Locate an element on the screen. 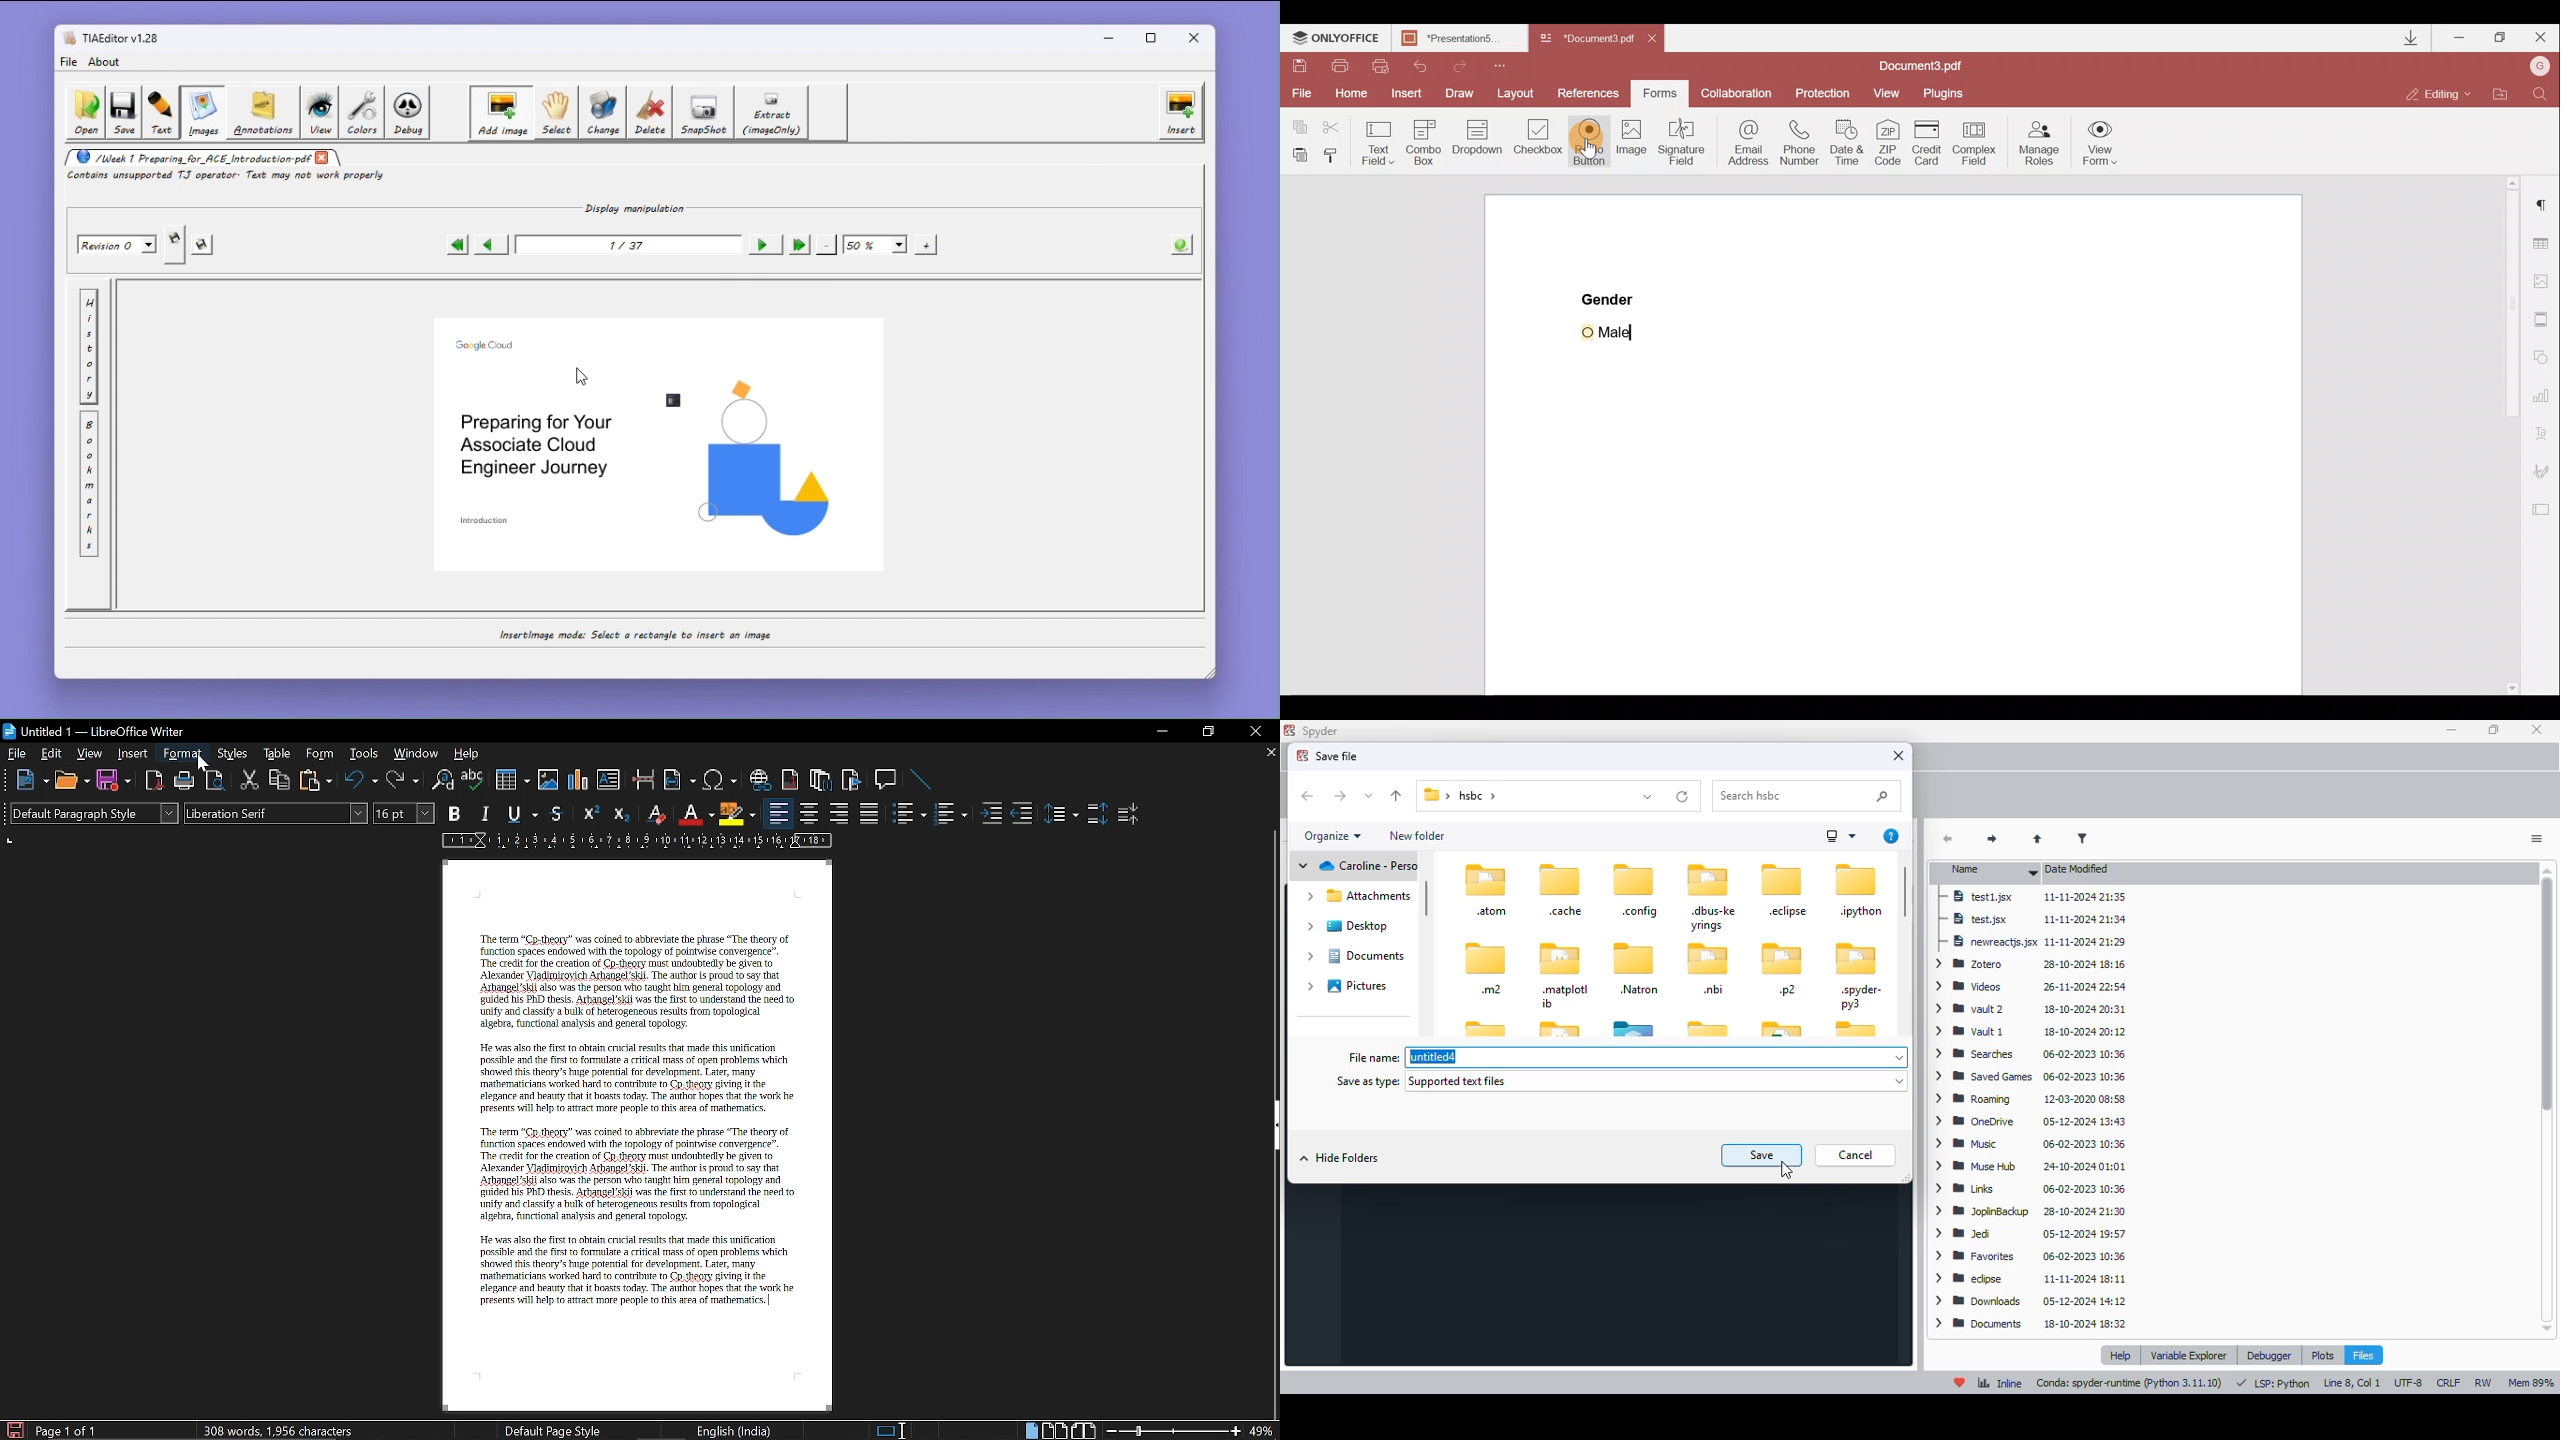 The image size is (2576, 1456). variable explorer is located at coordinates (2189, 1356).